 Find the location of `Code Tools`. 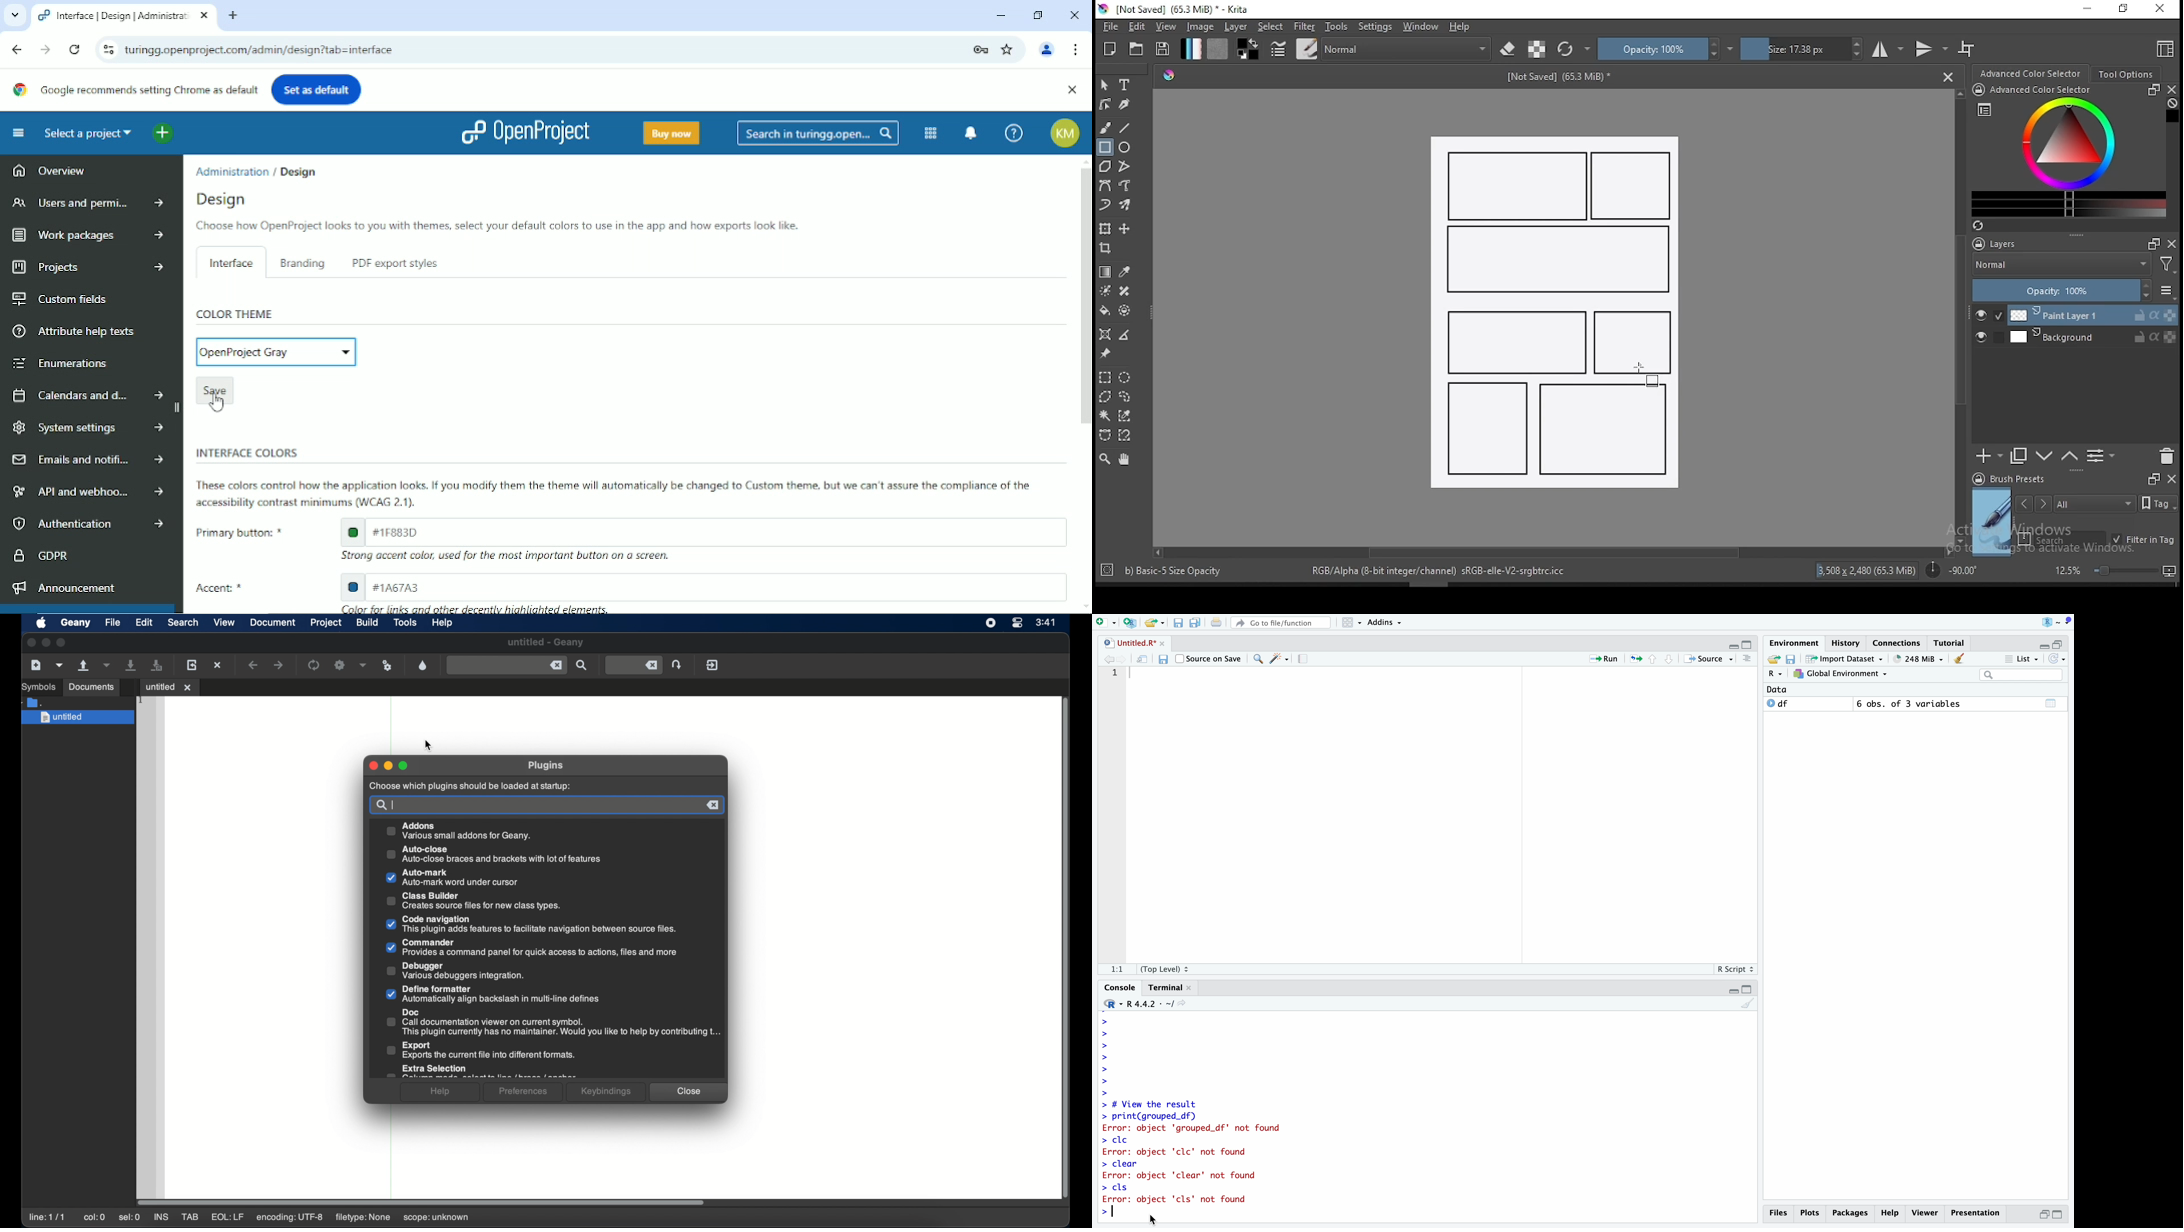

Code Tools is located at coordinates (1280, 658).